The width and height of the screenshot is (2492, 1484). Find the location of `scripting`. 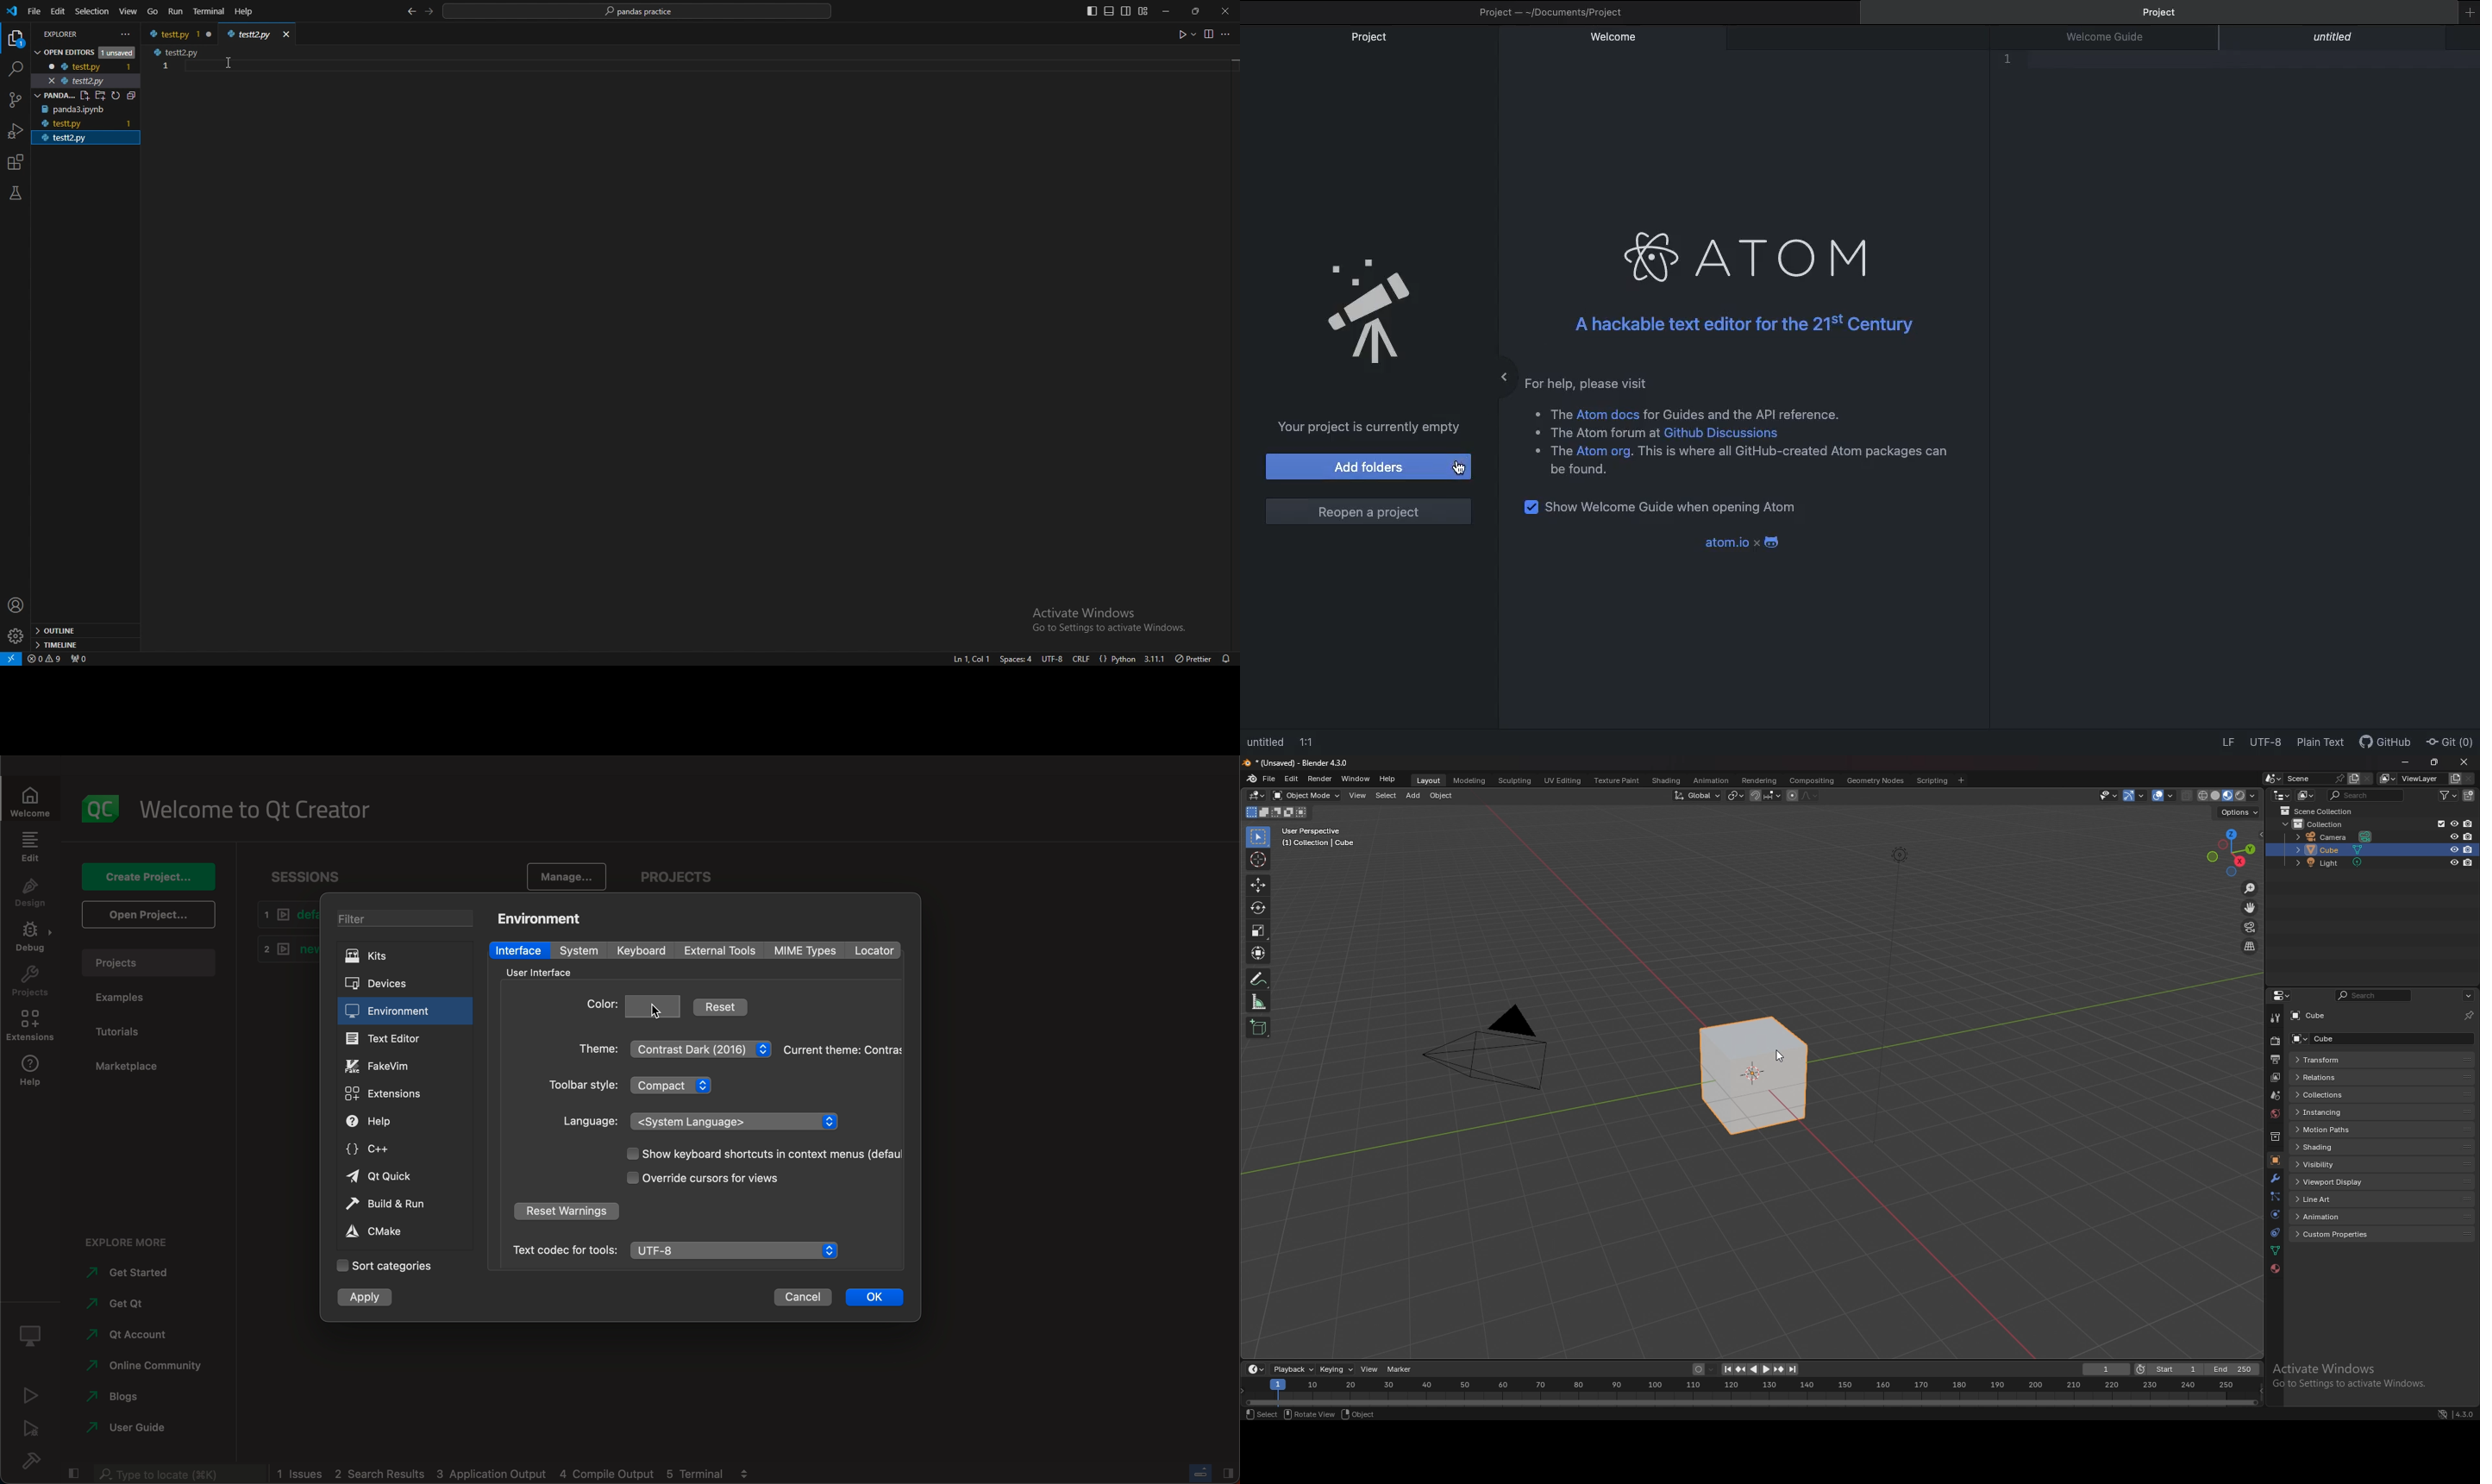

scripting is located at coordinates (1932, 781).